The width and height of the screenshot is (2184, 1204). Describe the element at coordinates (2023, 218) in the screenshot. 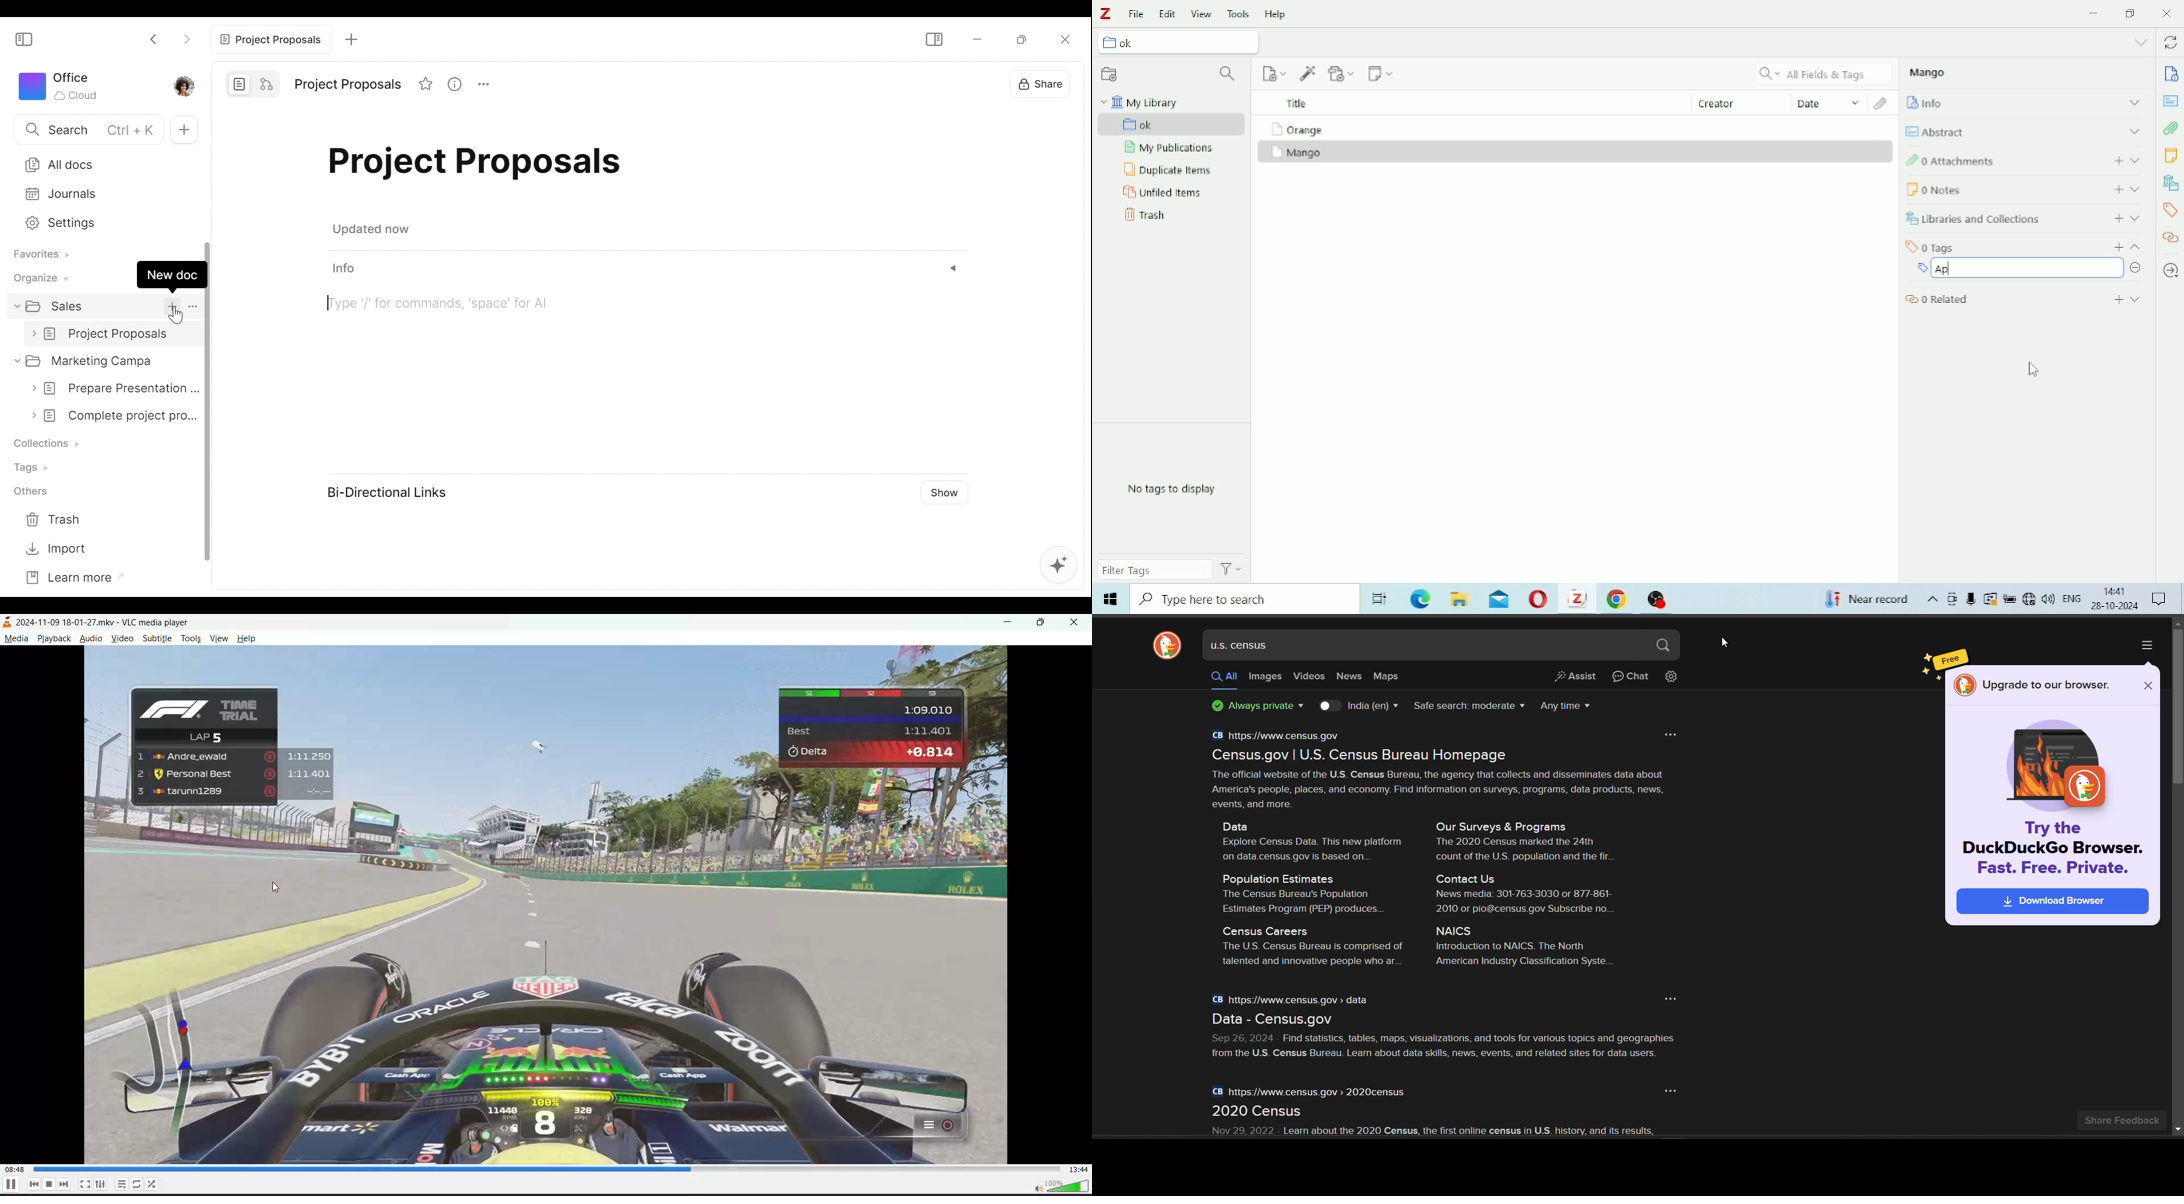

I see `Libraries and Collections` at that location.